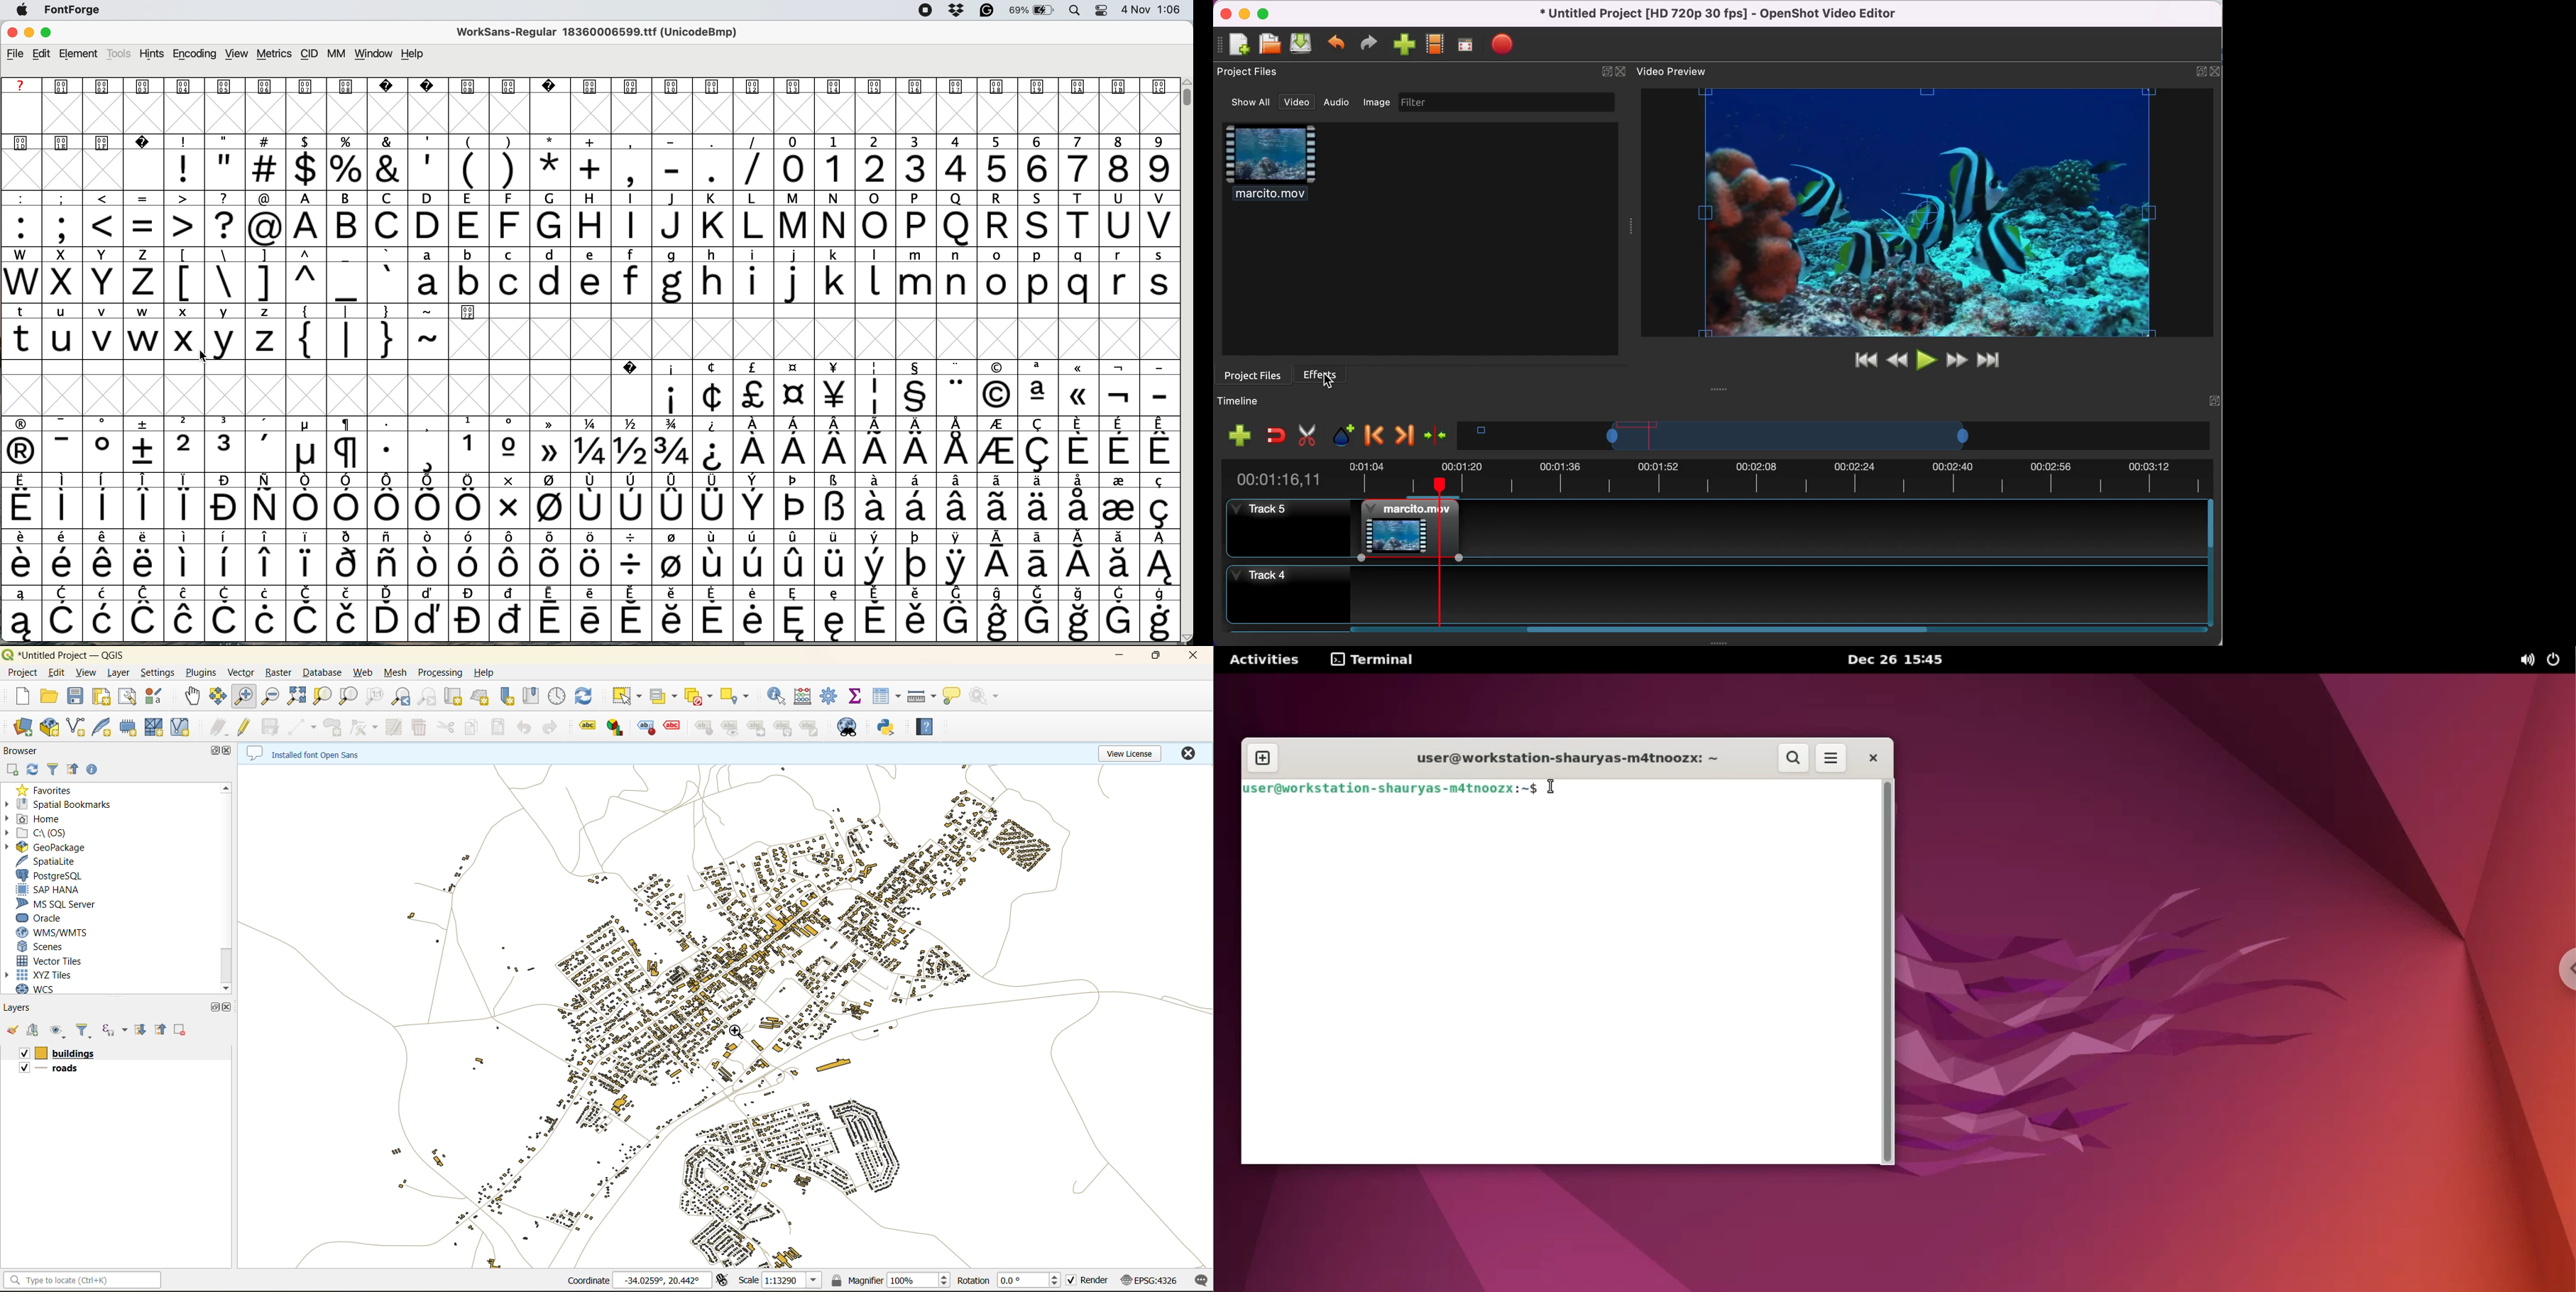  What do you see at coordinates (143, 225) in the screenshot?
I see `special characters` at bounding box center [143, 225].